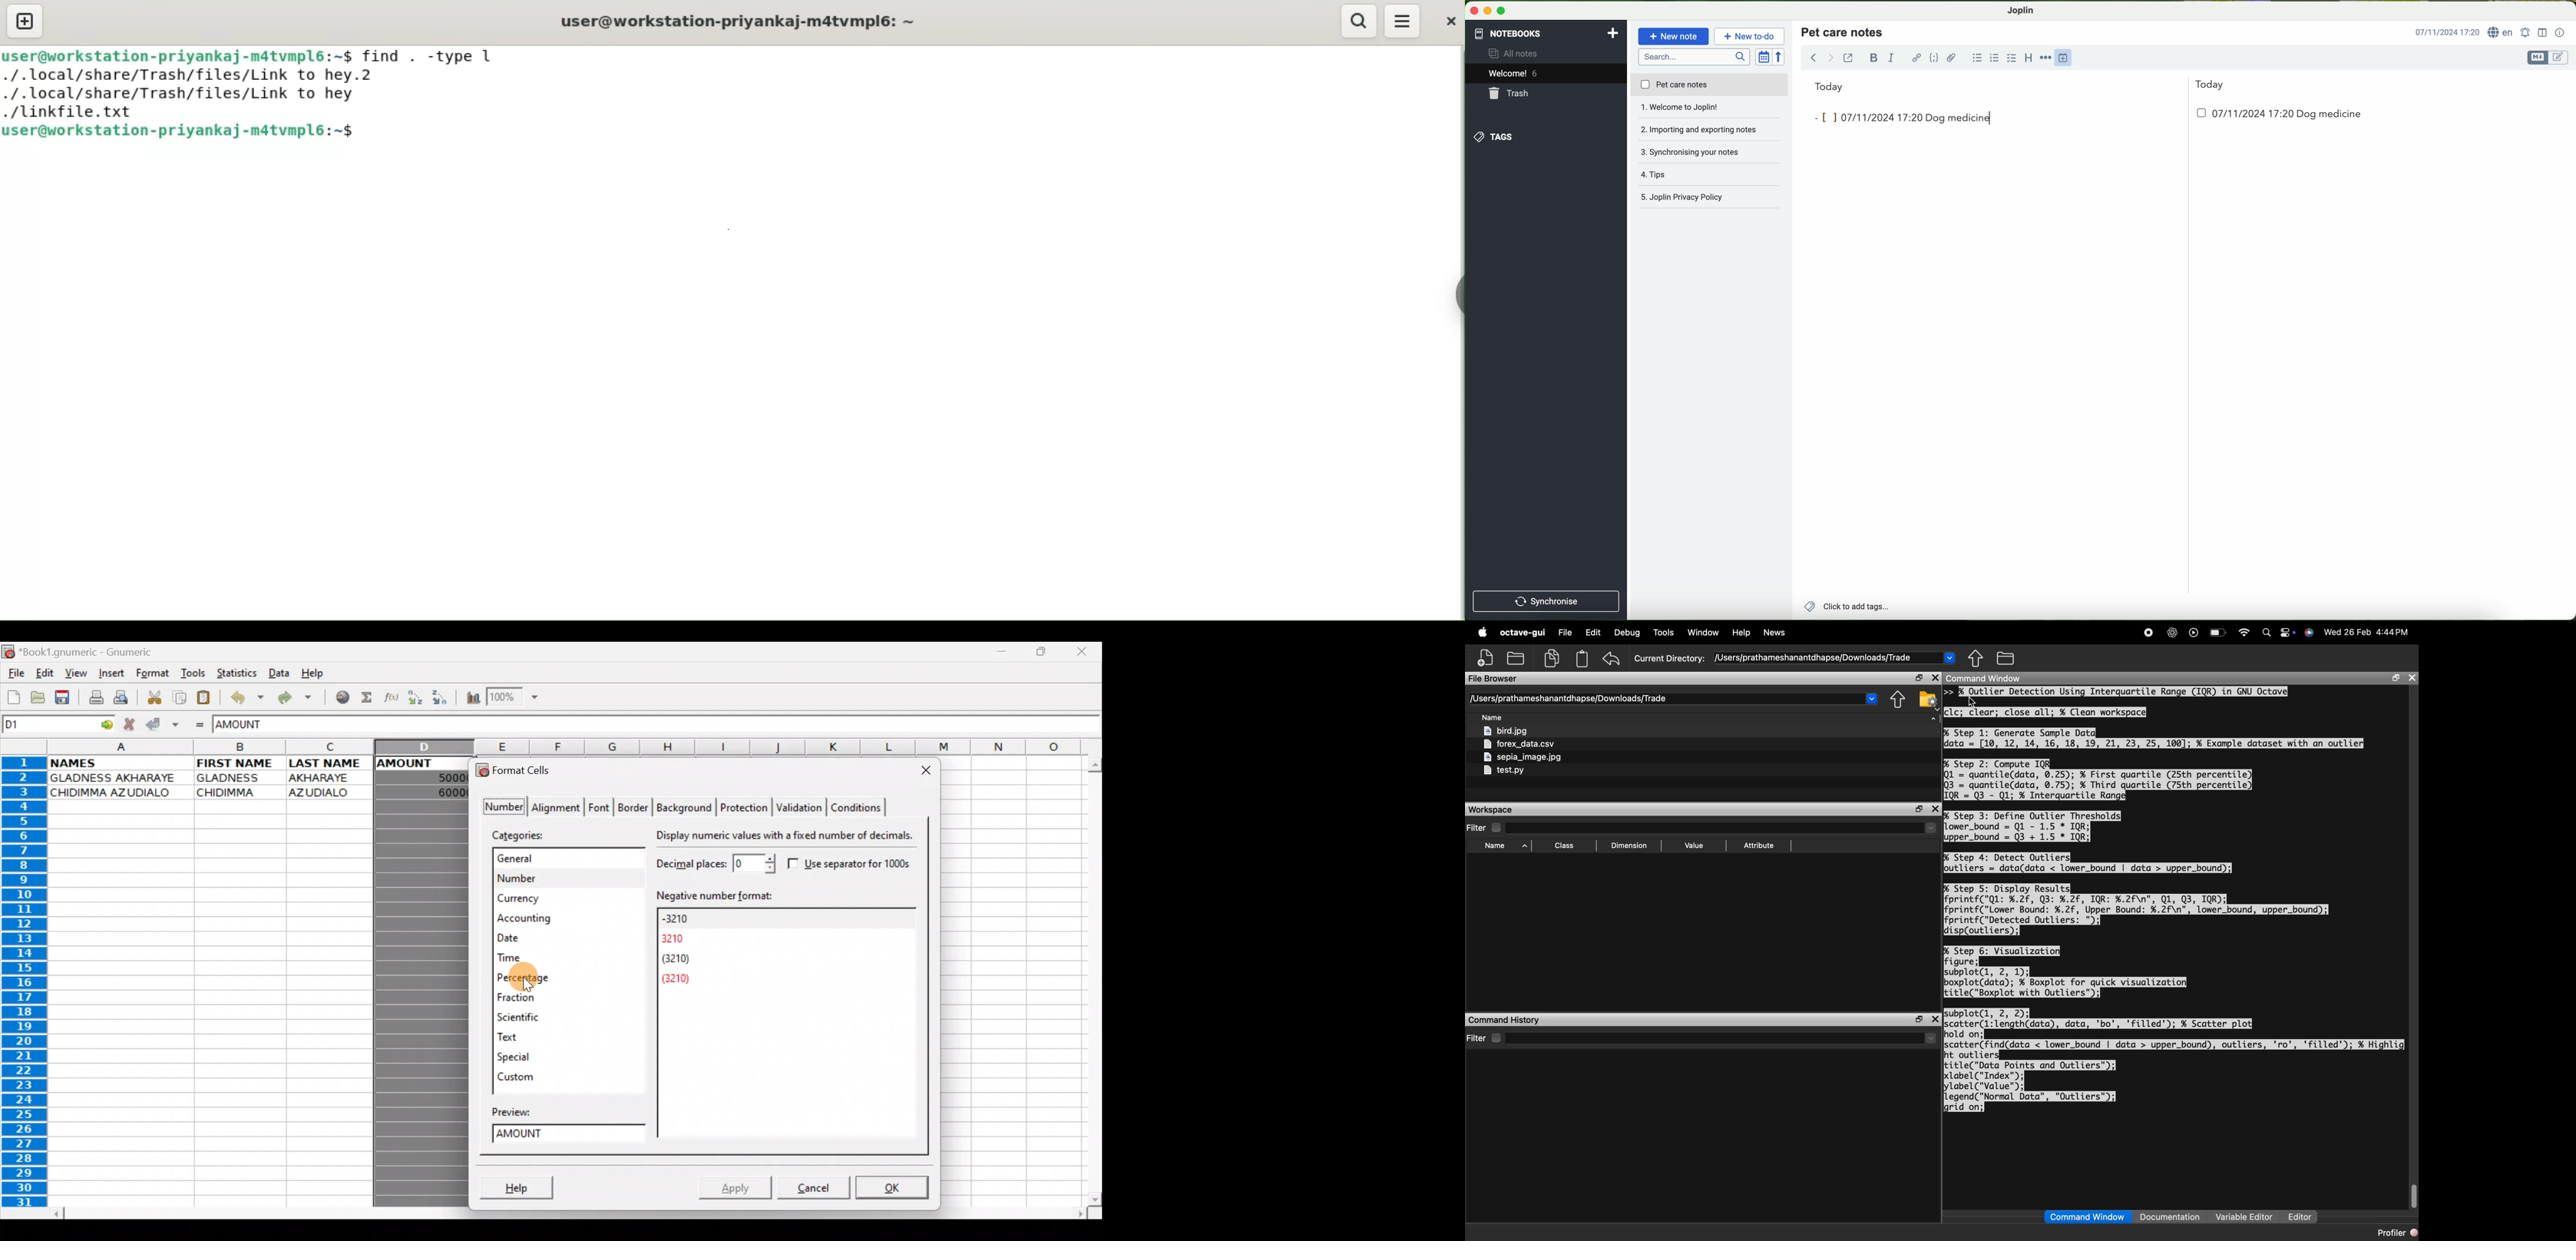 The image size is (2576, 1260). Describe the element at coordinates (1695, 56) in the screenshot. I see `search bar` at that location.